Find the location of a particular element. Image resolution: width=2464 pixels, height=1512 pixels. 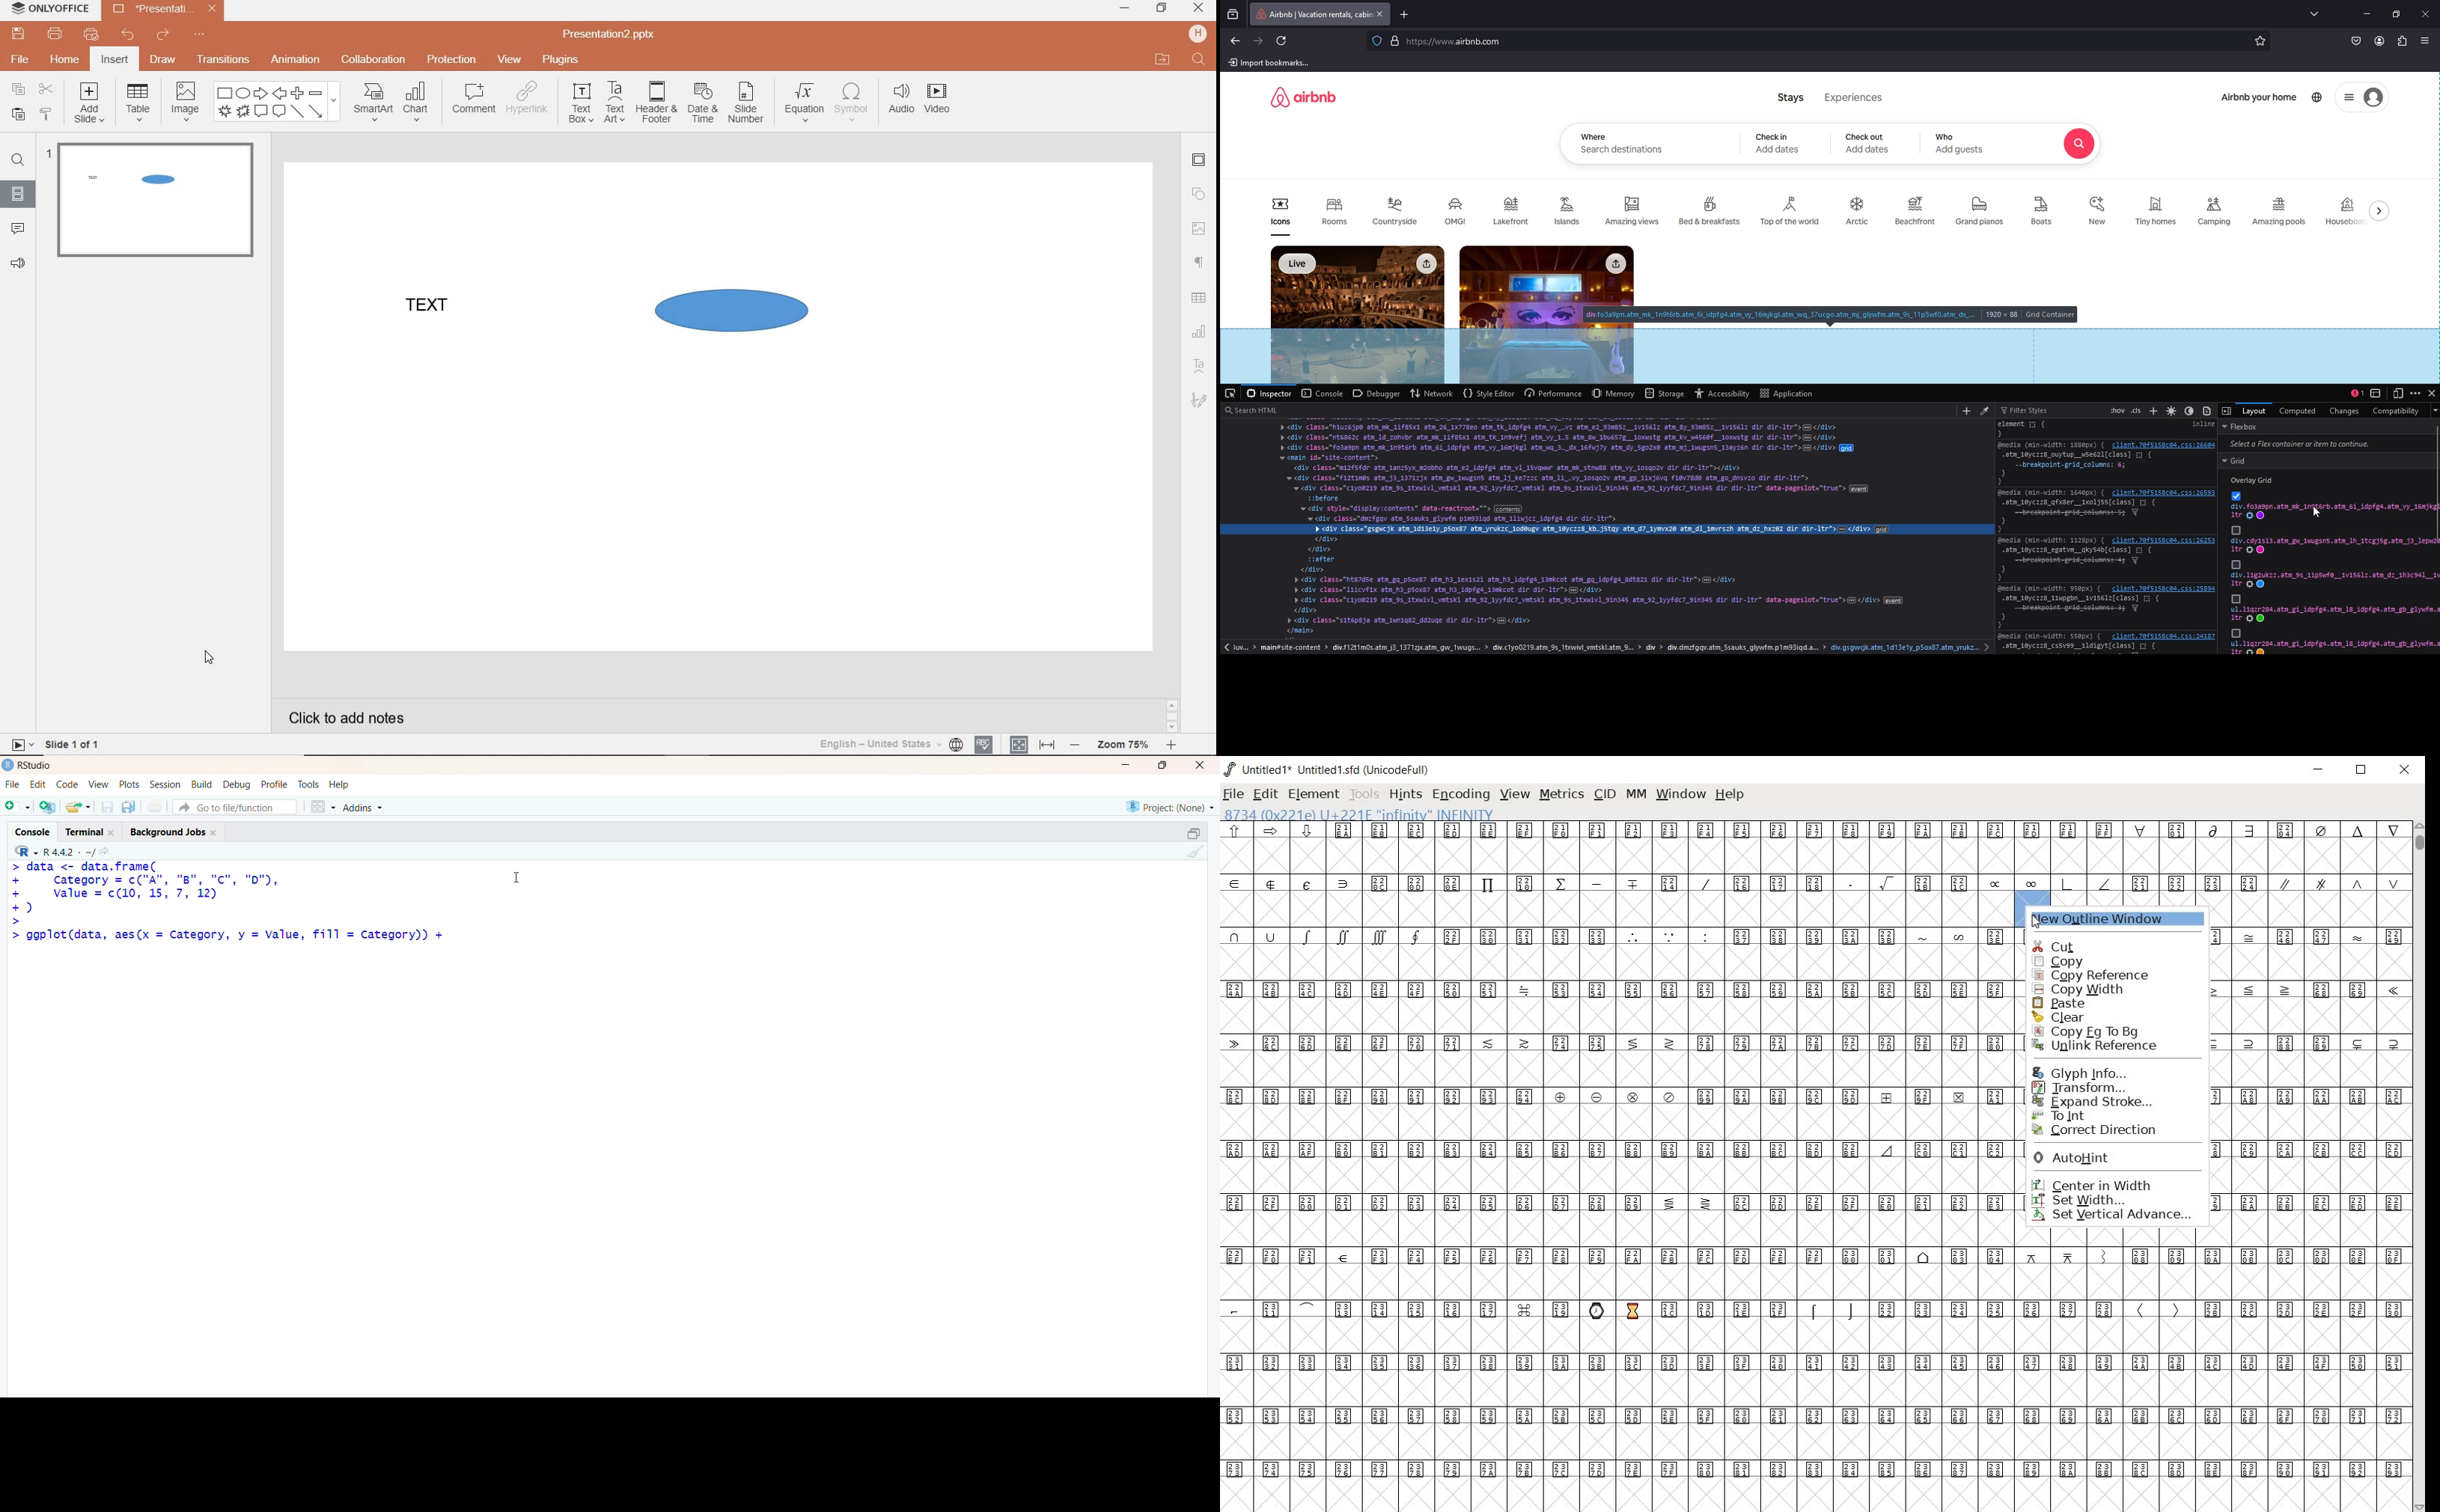

extension is located at coordinates (2402, 42).